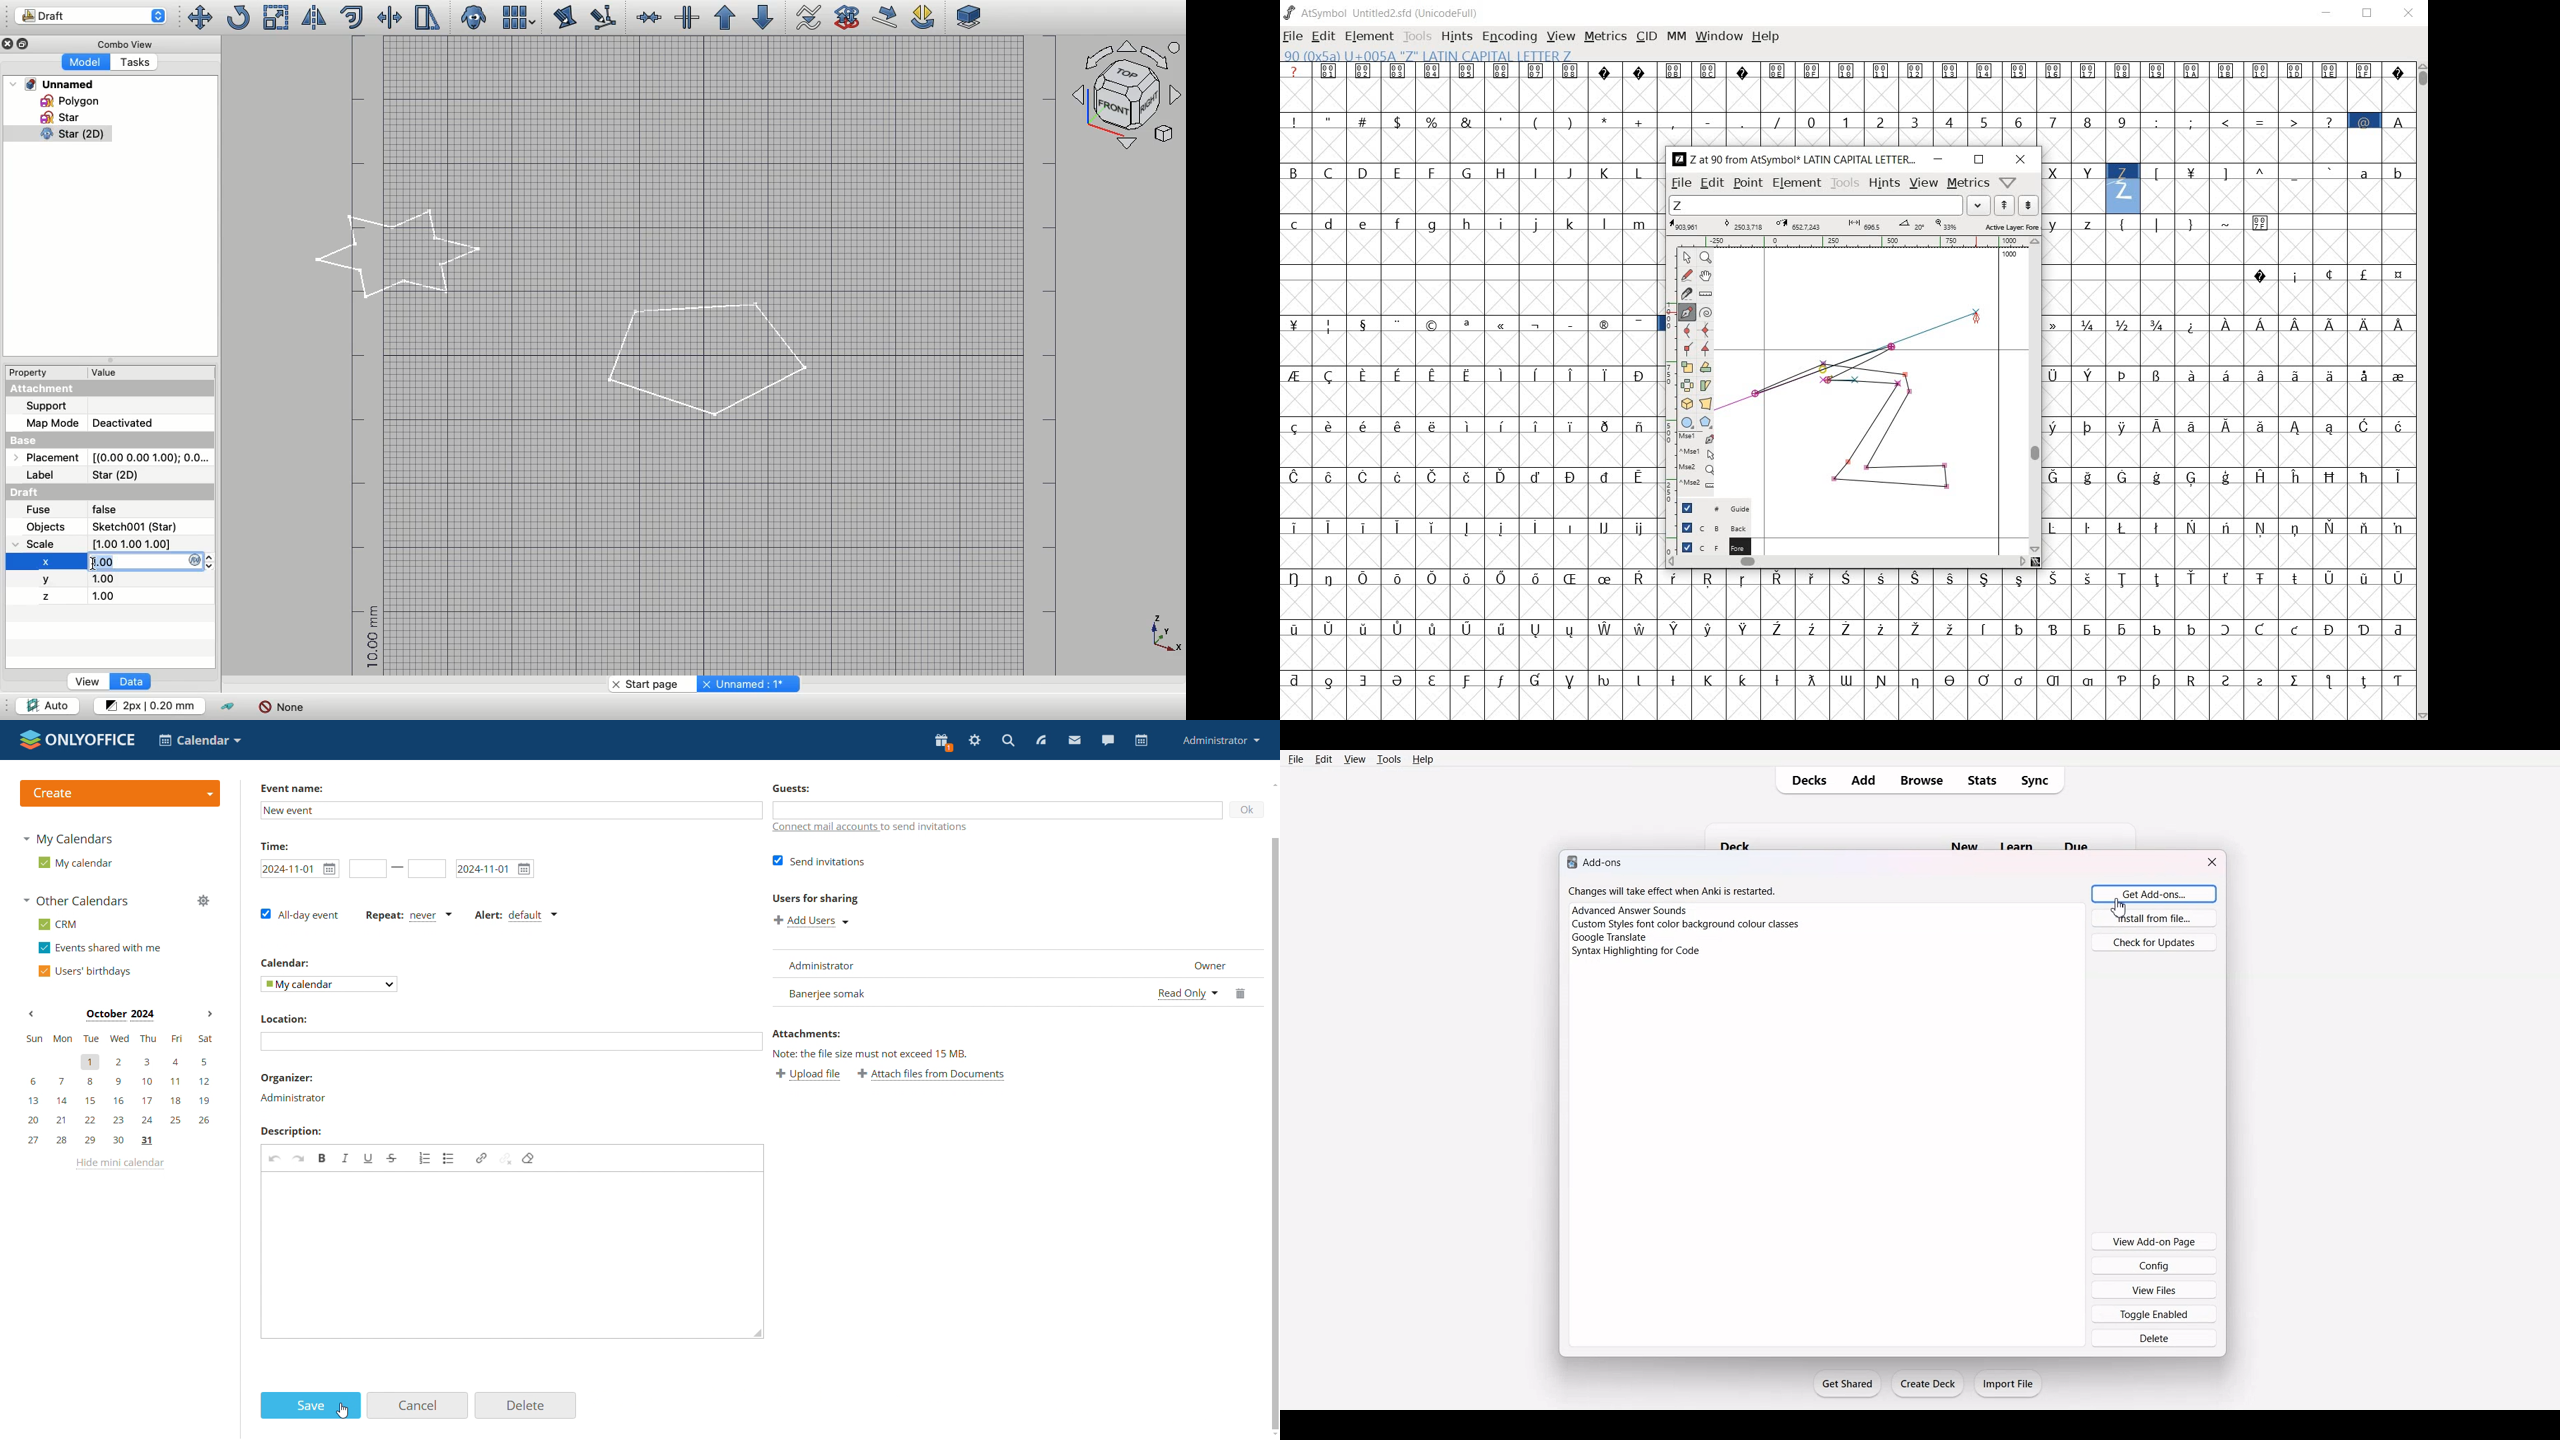 The width and height of the screenshot is (2576, 1456). I want to click on Help, so click(1422, 759).